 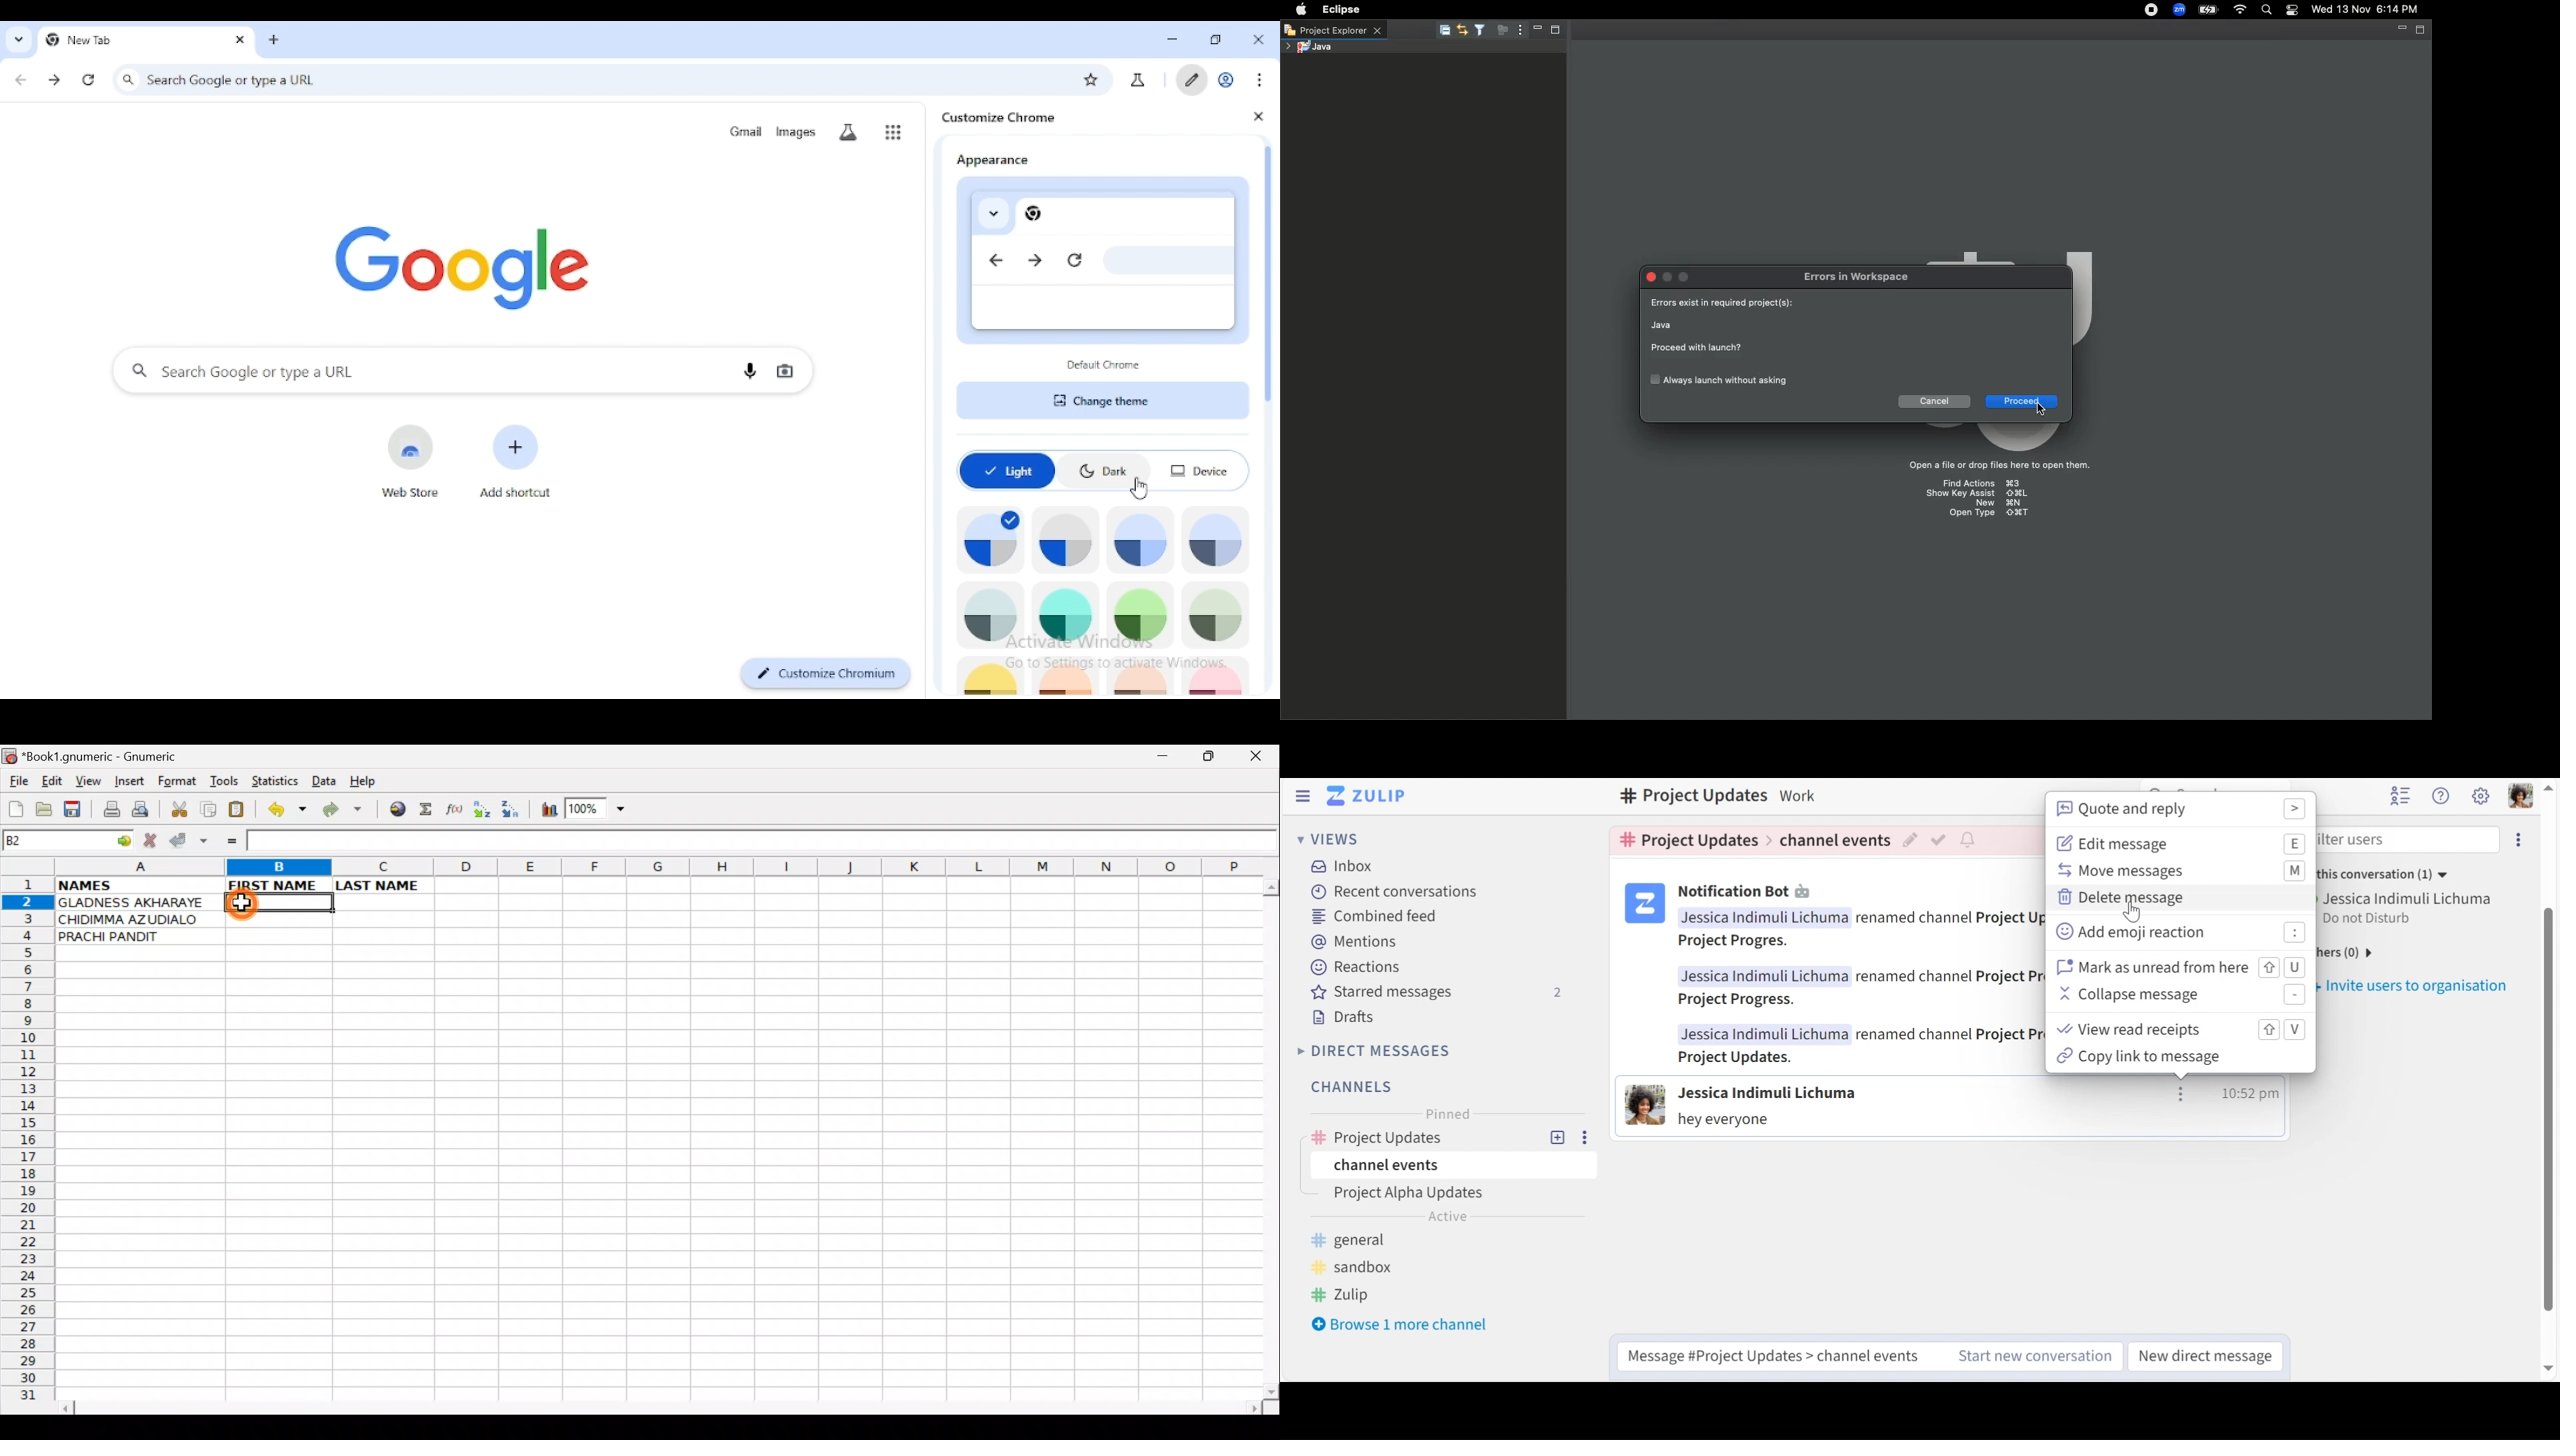 What do you see at coordinates (2177, 995) in the screenshot?
I see `Collapse message` at bounding box center [2177, 995].